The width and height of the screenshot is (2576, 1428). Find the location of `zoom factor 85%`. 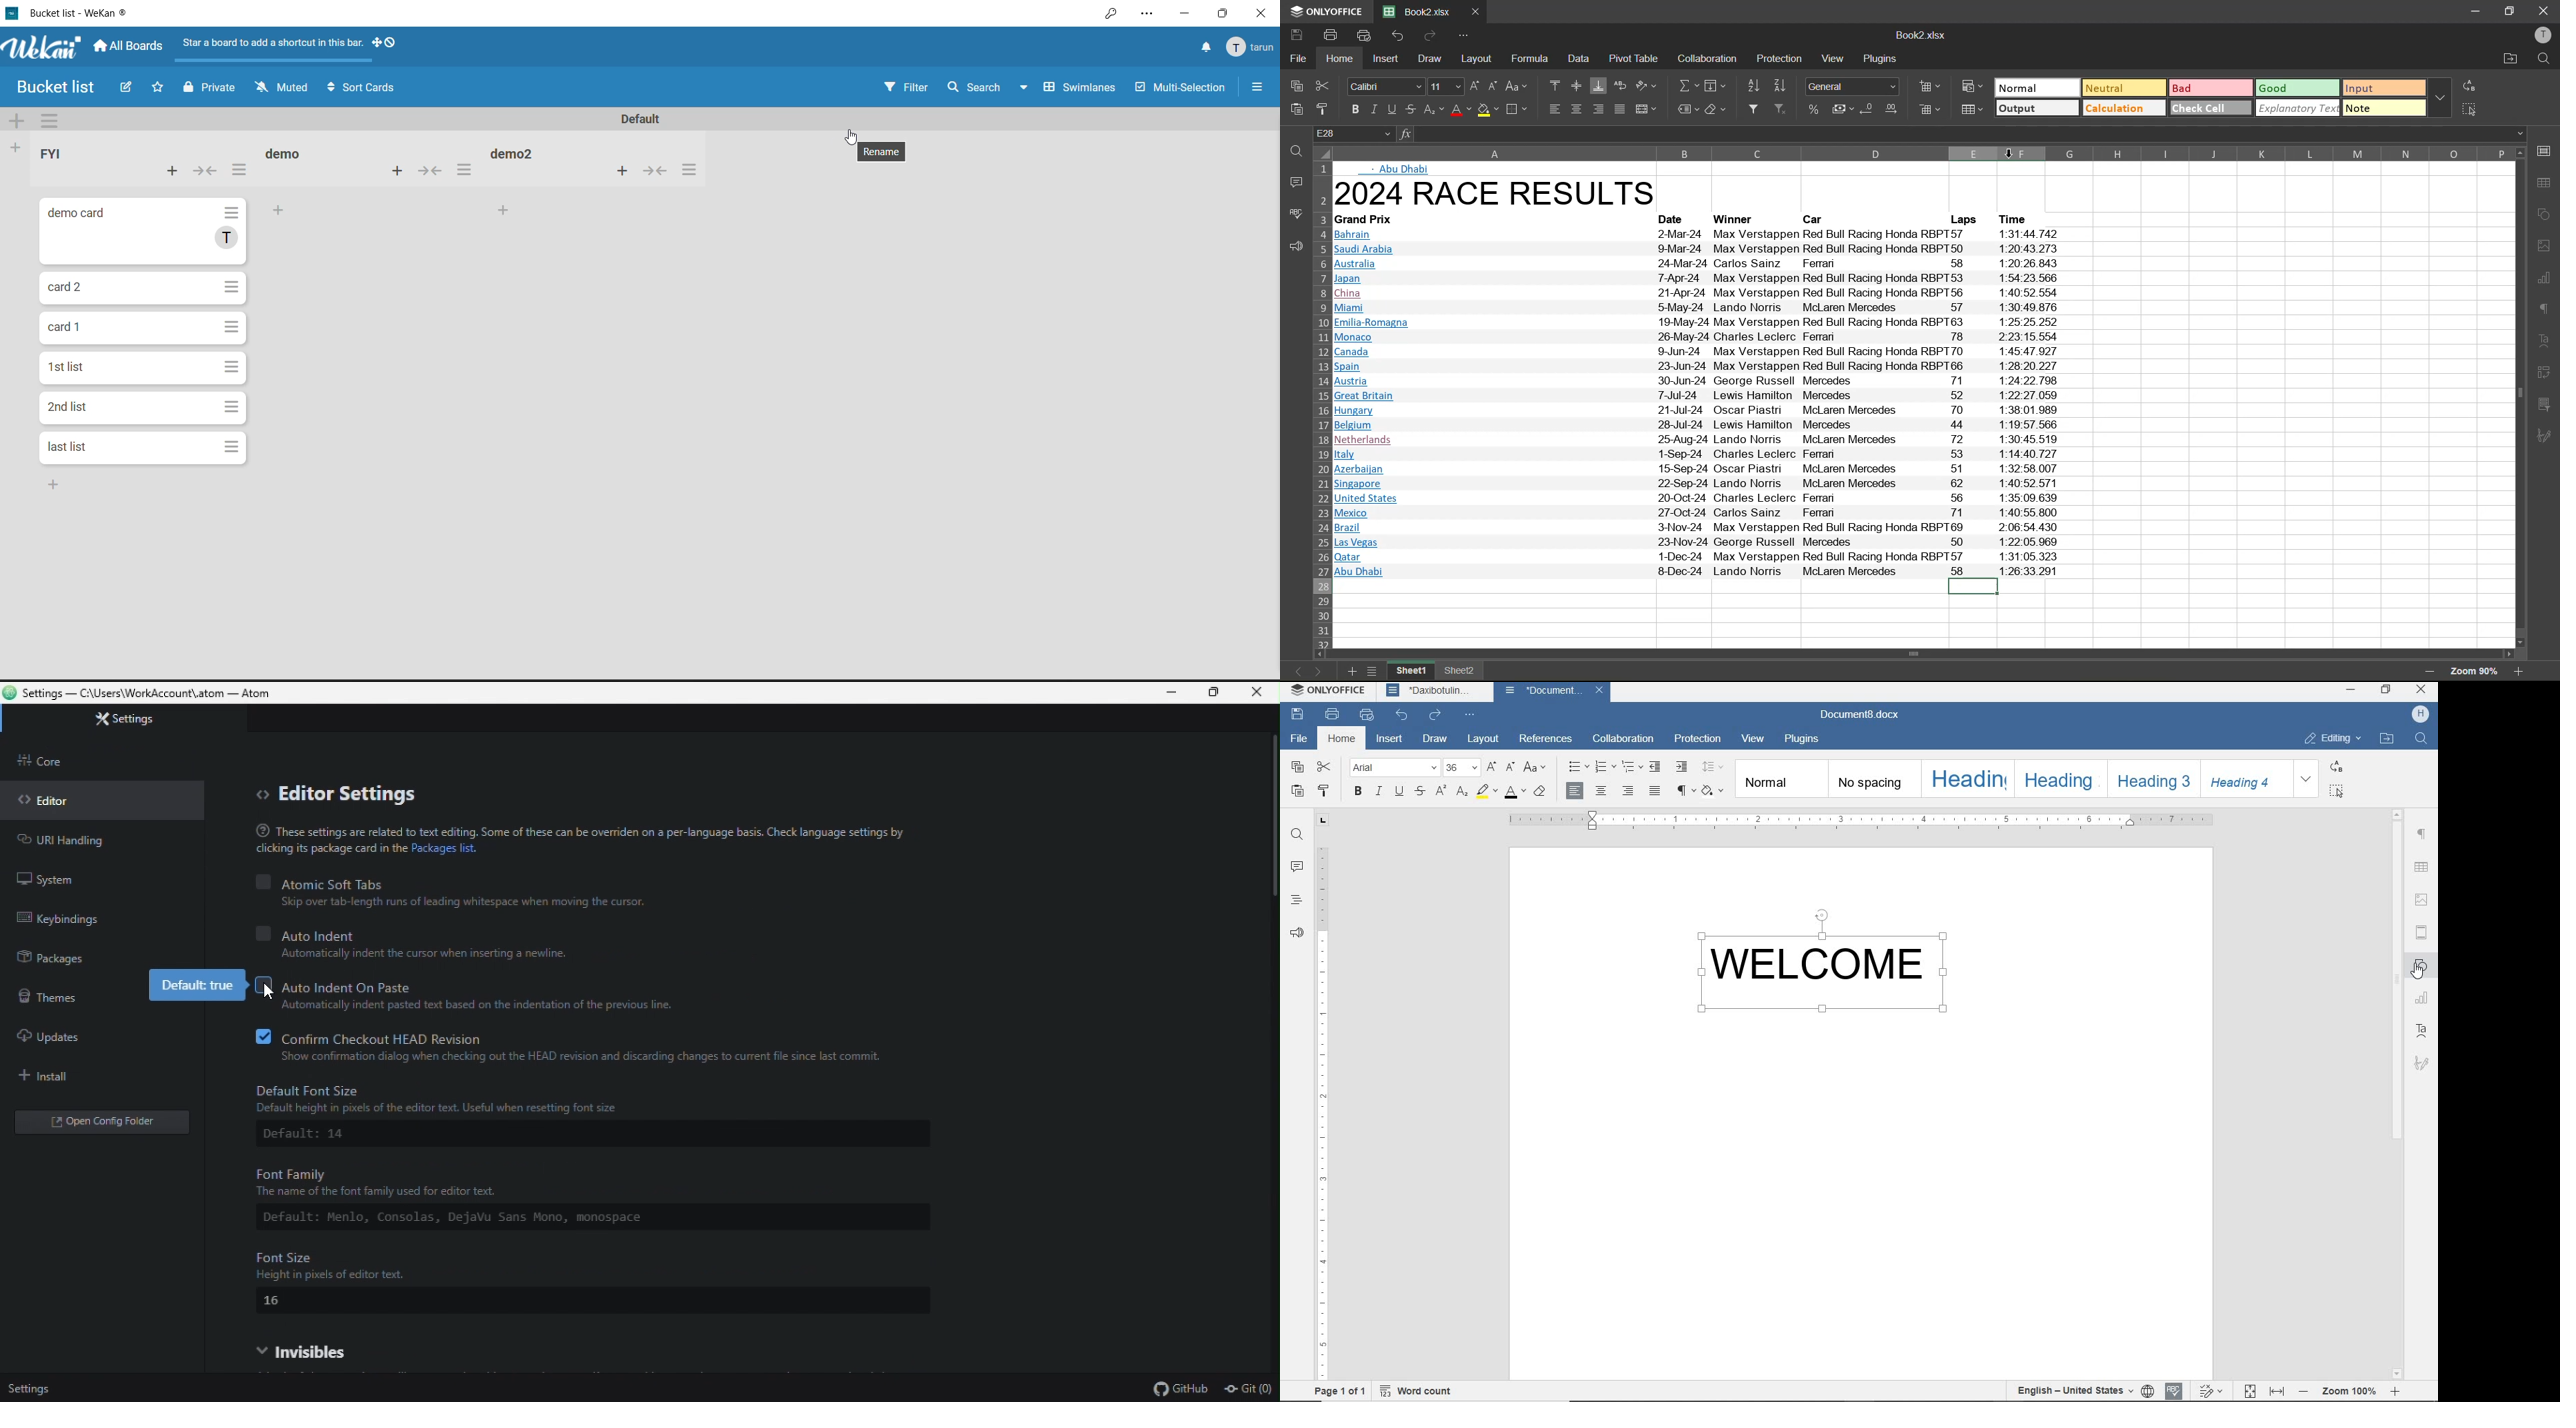

zoom factor 85% is located at coordinates (2475, 671).